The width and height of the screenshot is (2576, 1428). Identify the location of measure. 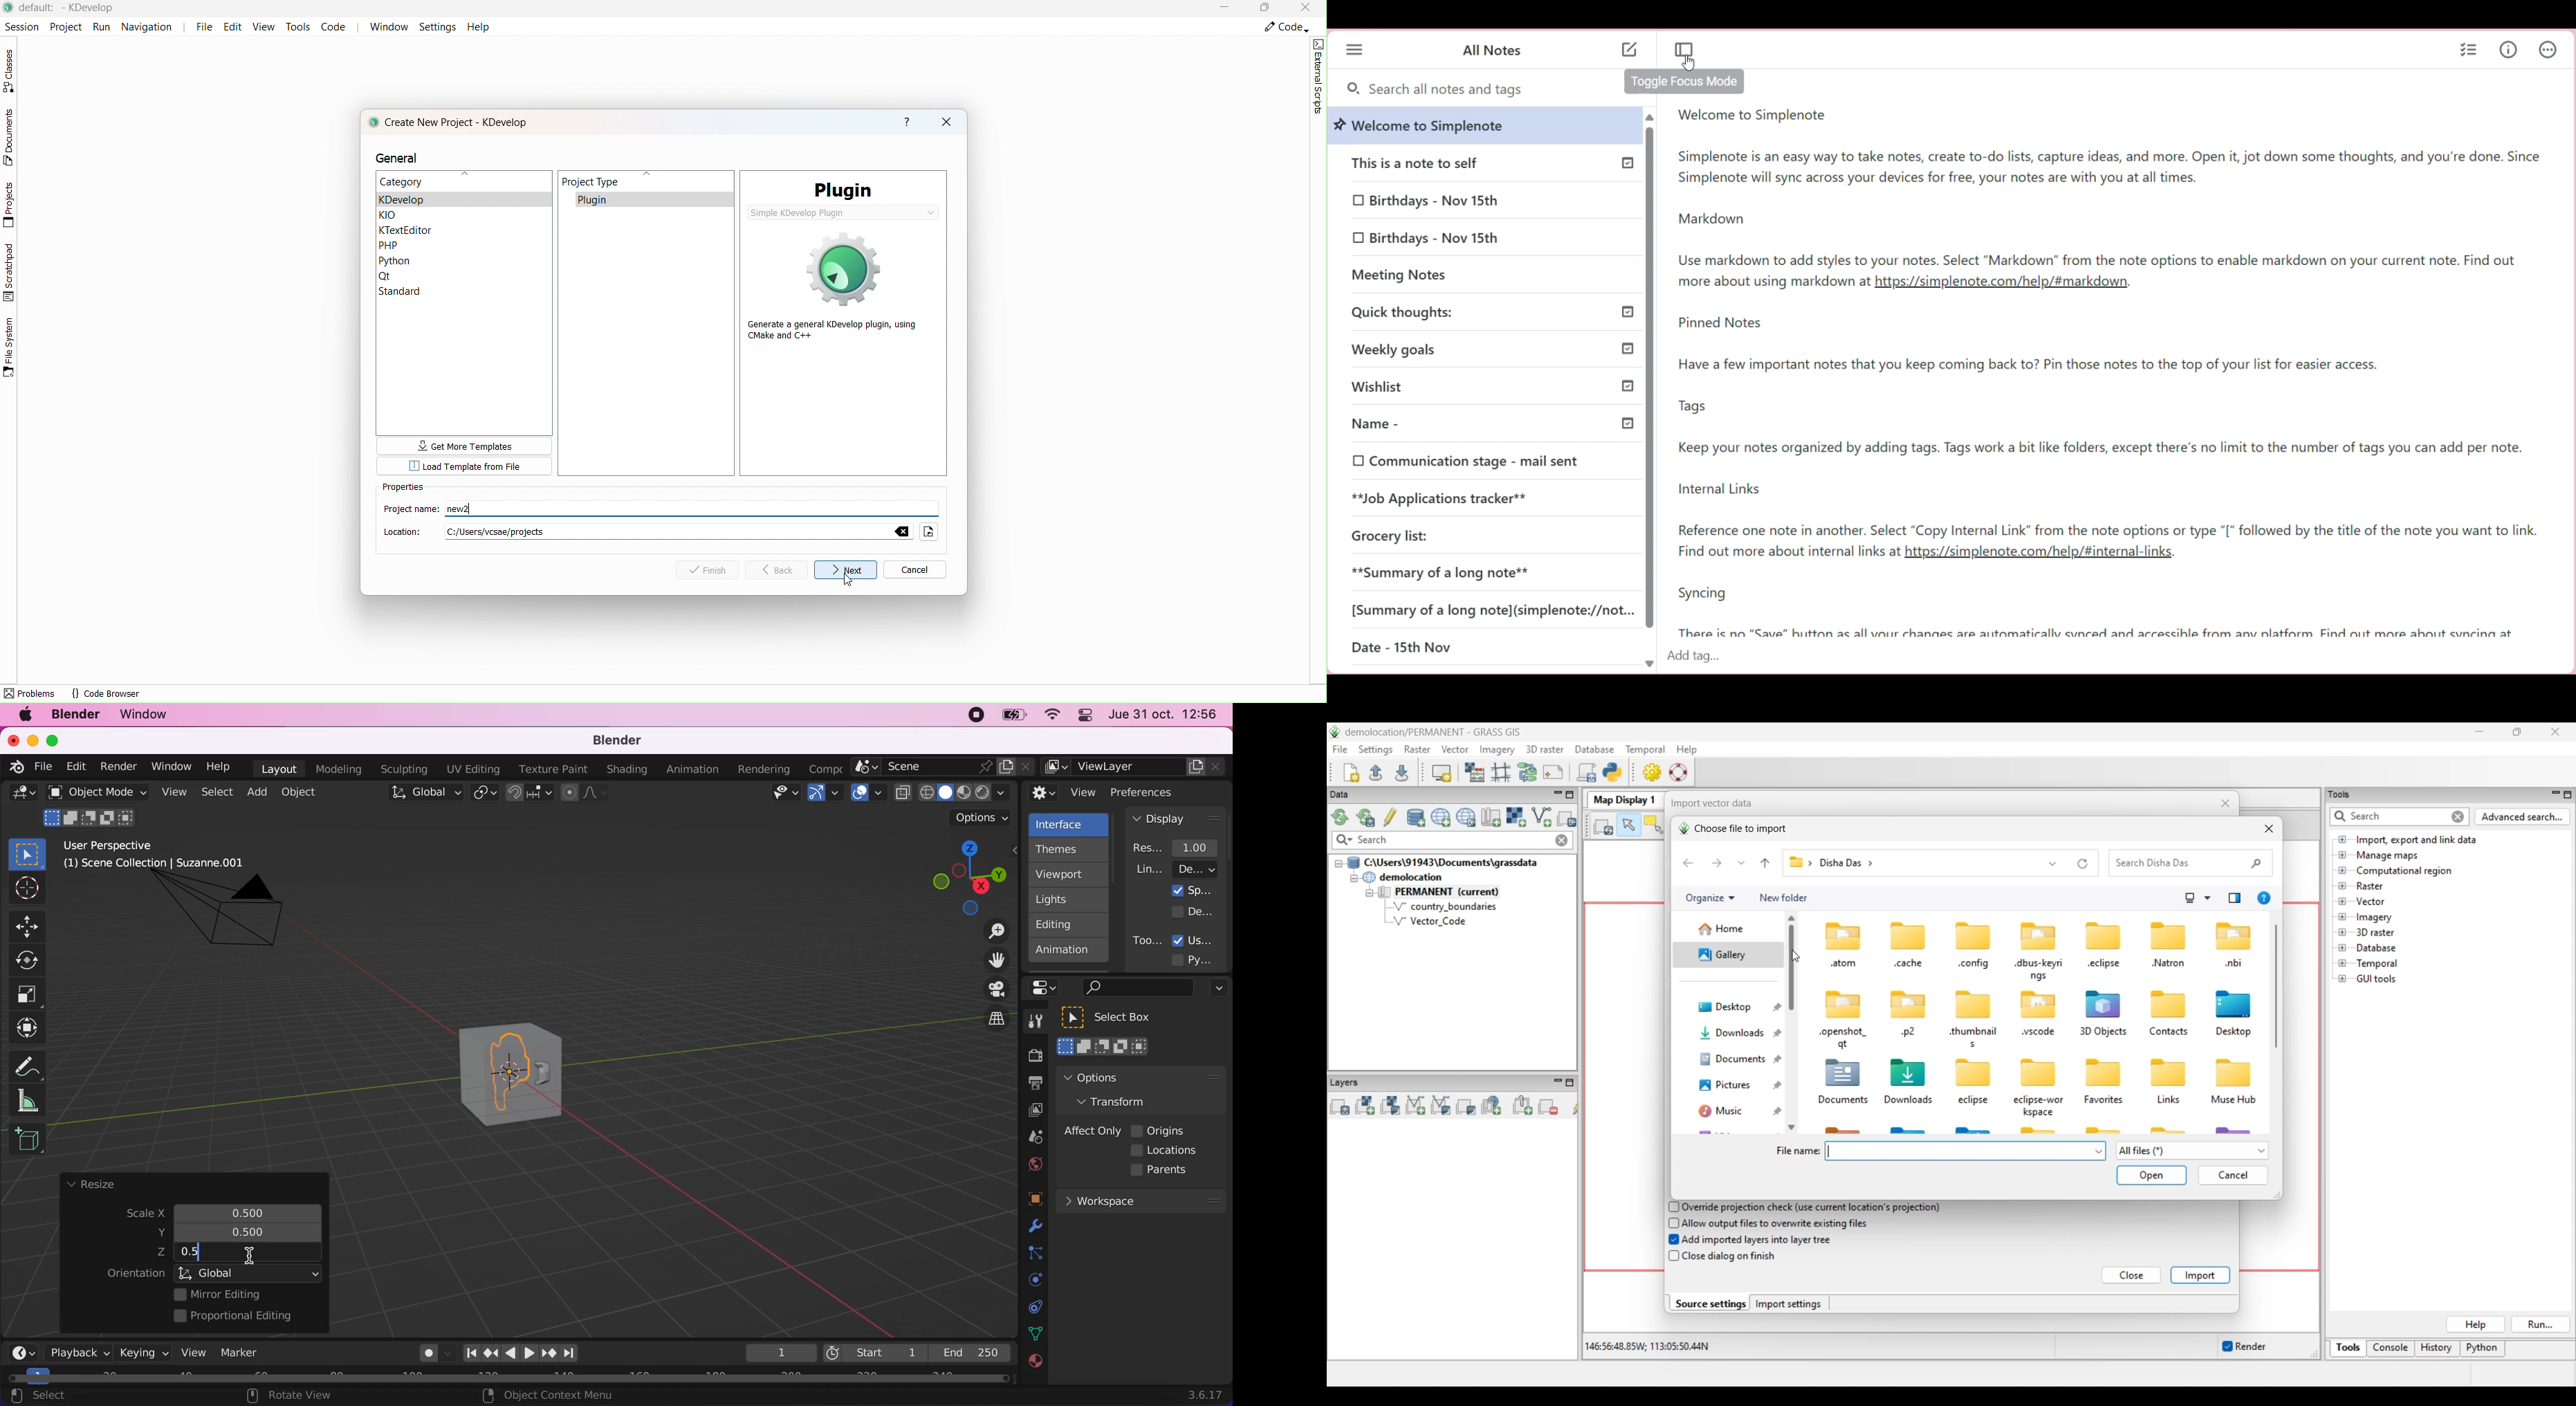
(34, 1100).